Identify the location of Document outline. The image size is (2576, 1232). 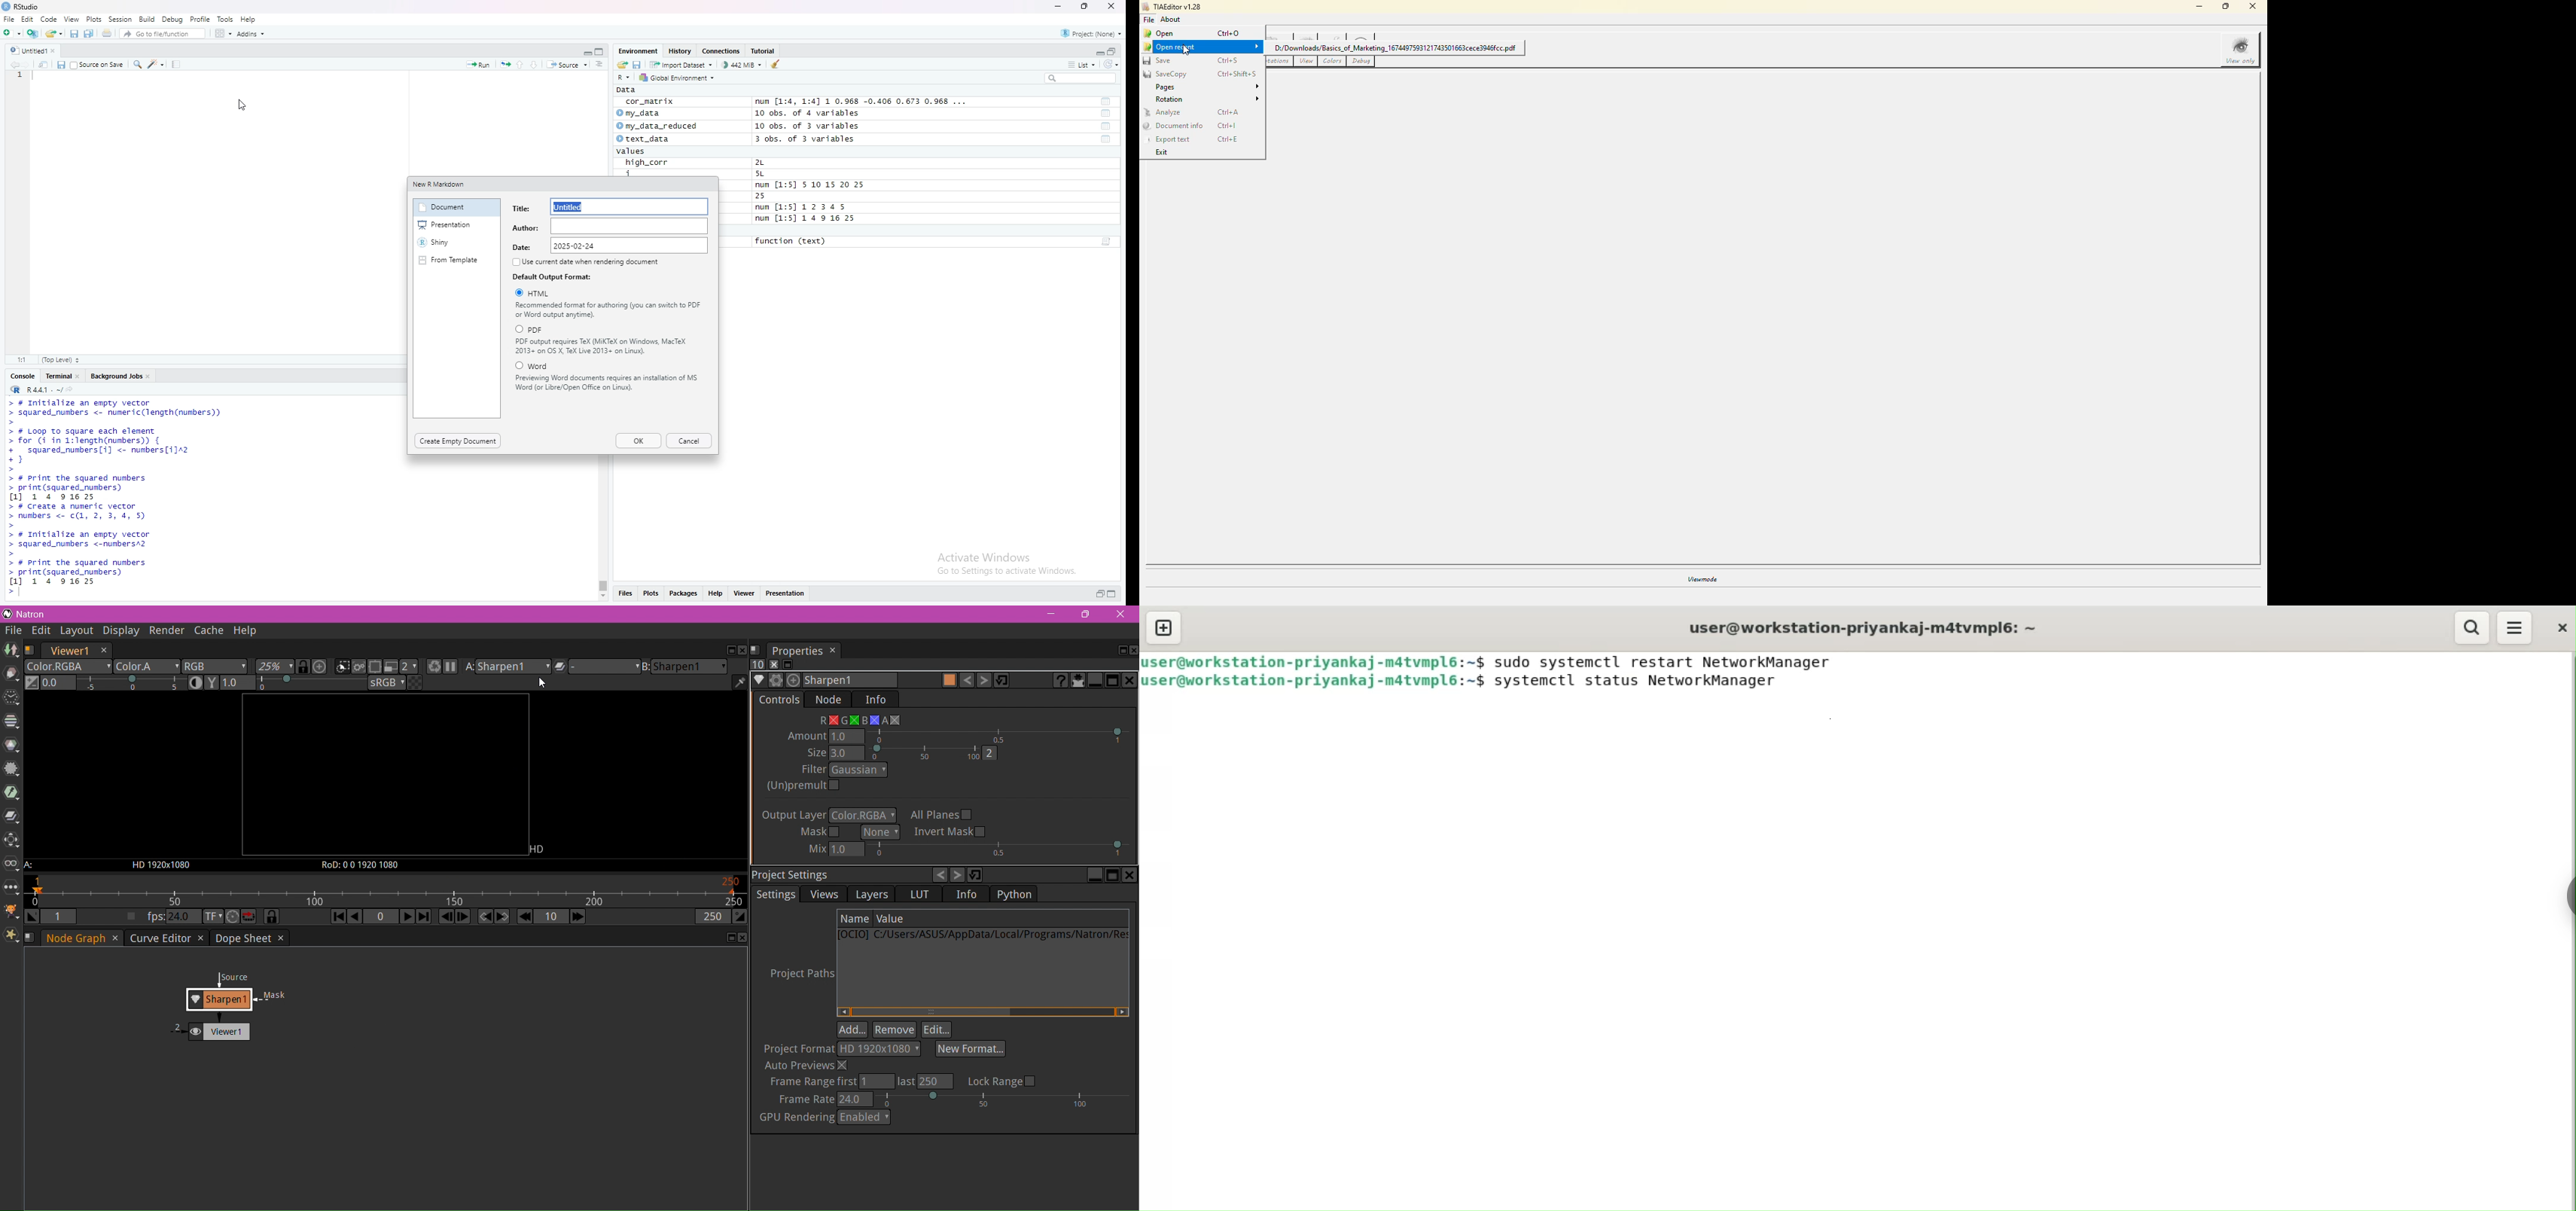
(601, 65).